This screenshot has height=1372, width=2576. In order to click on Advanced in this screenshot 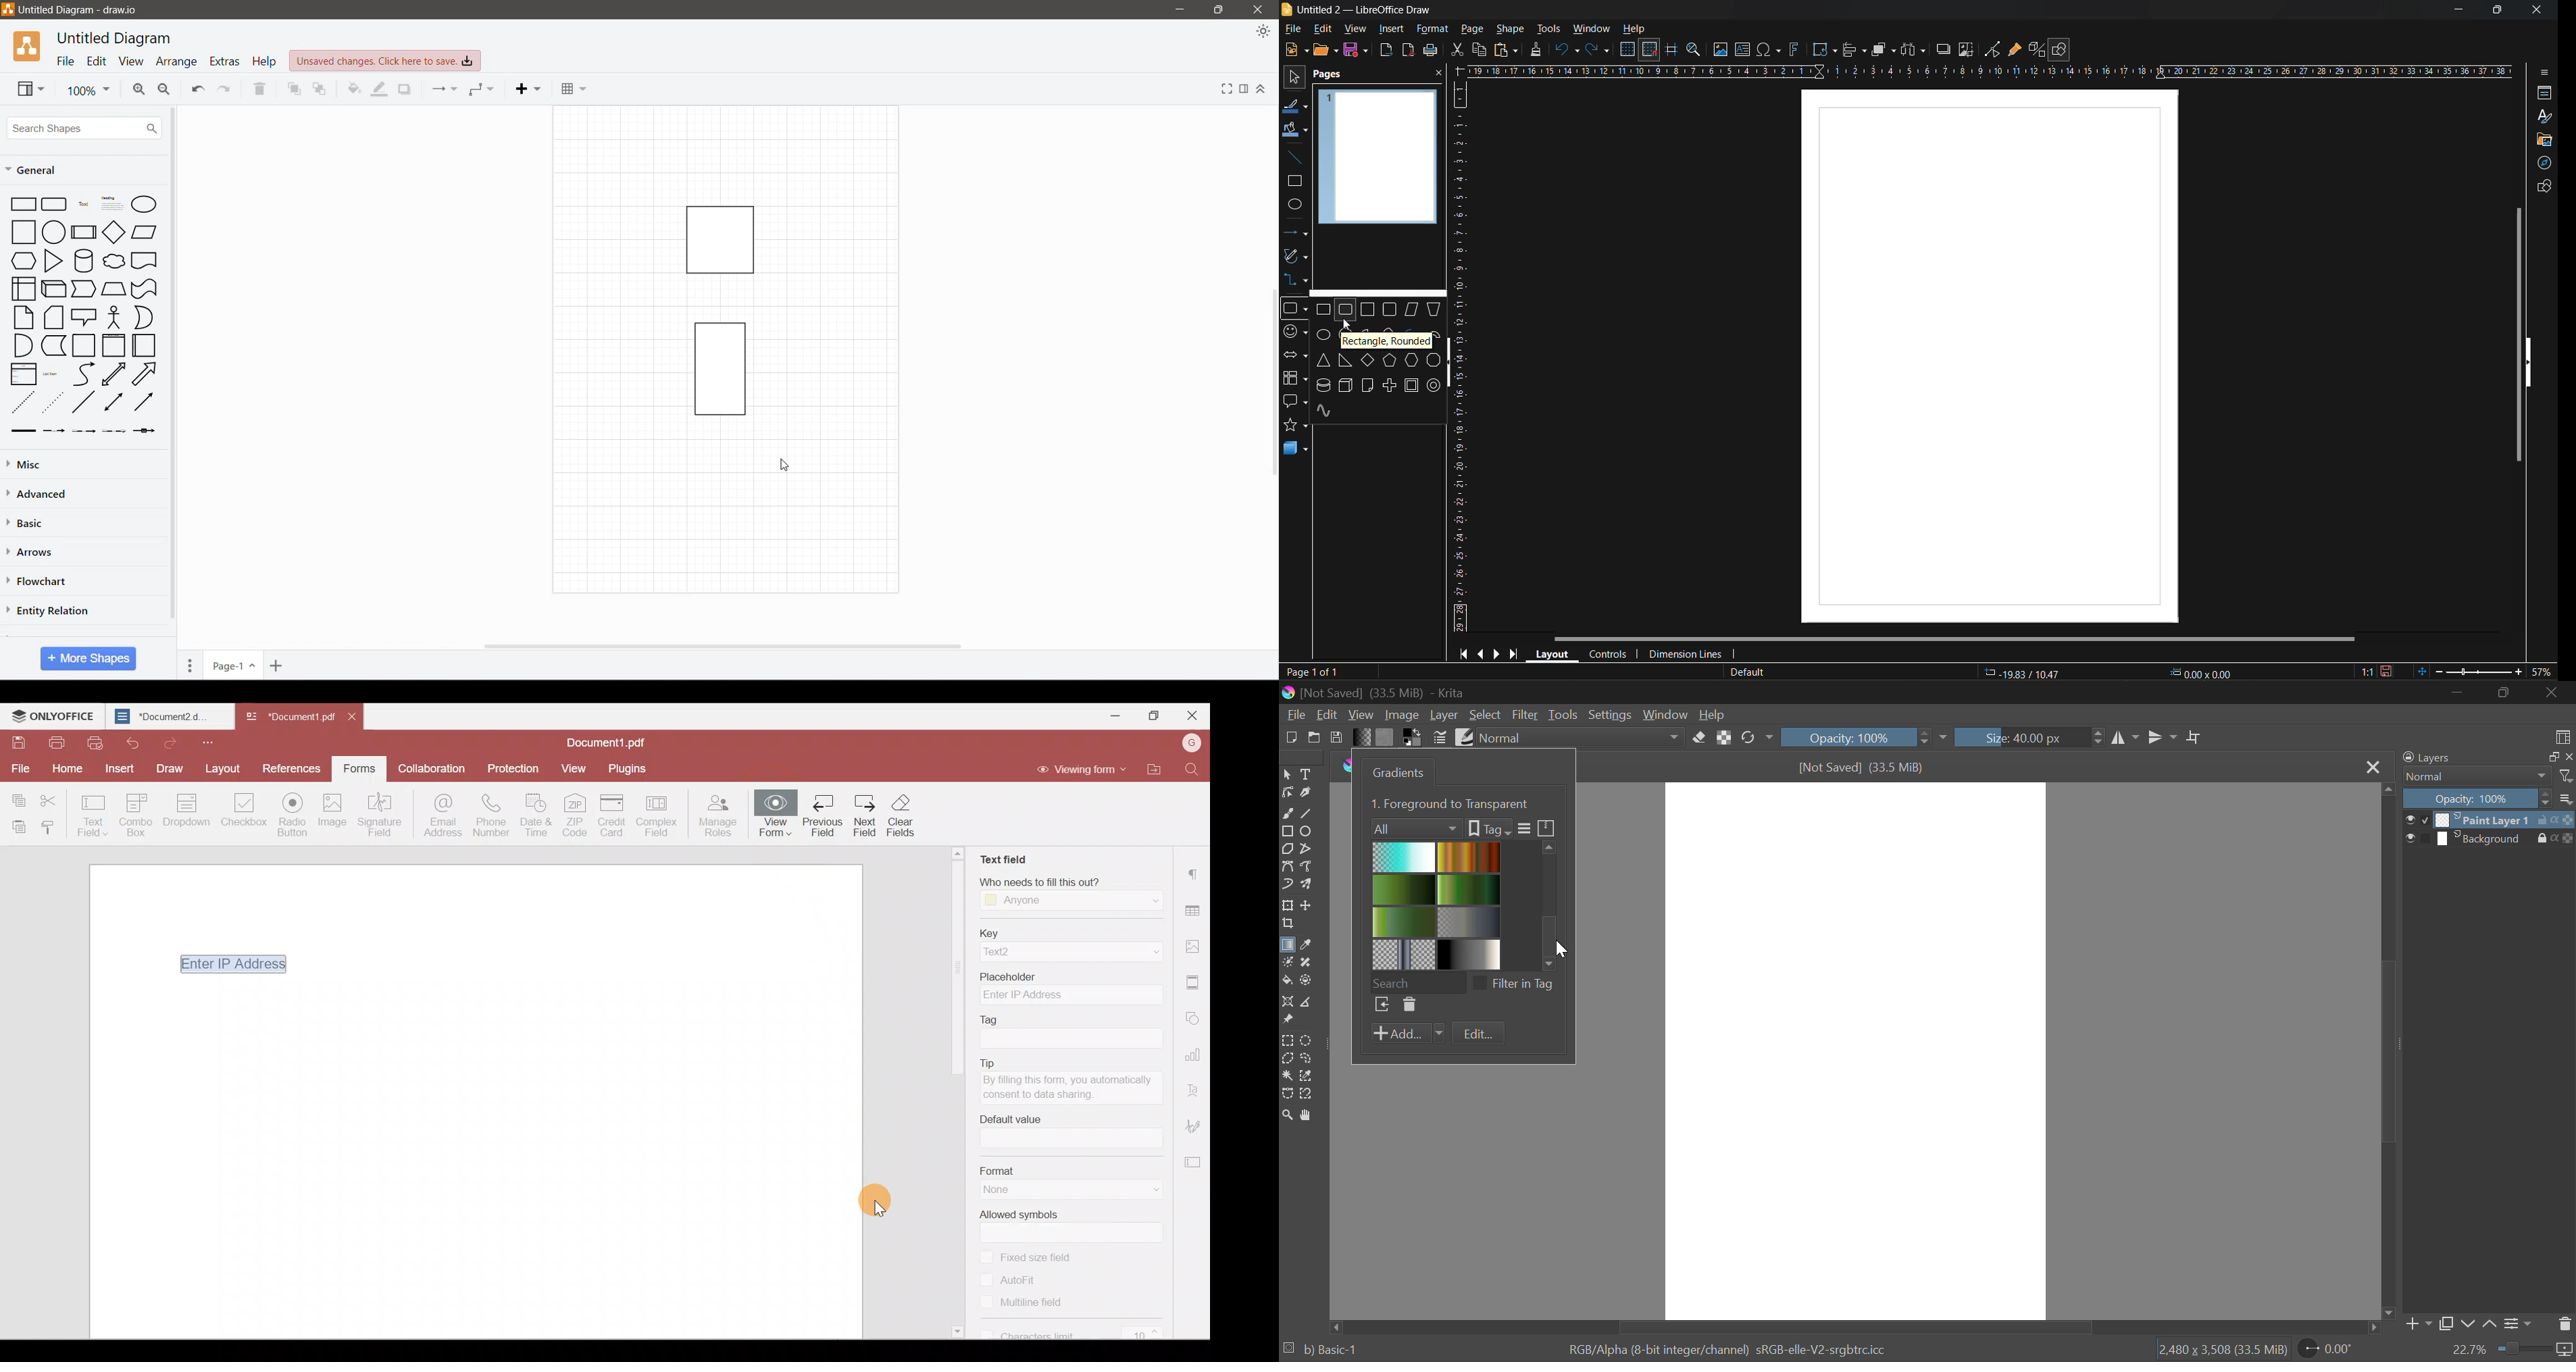, I will do `click(45, 494)`.